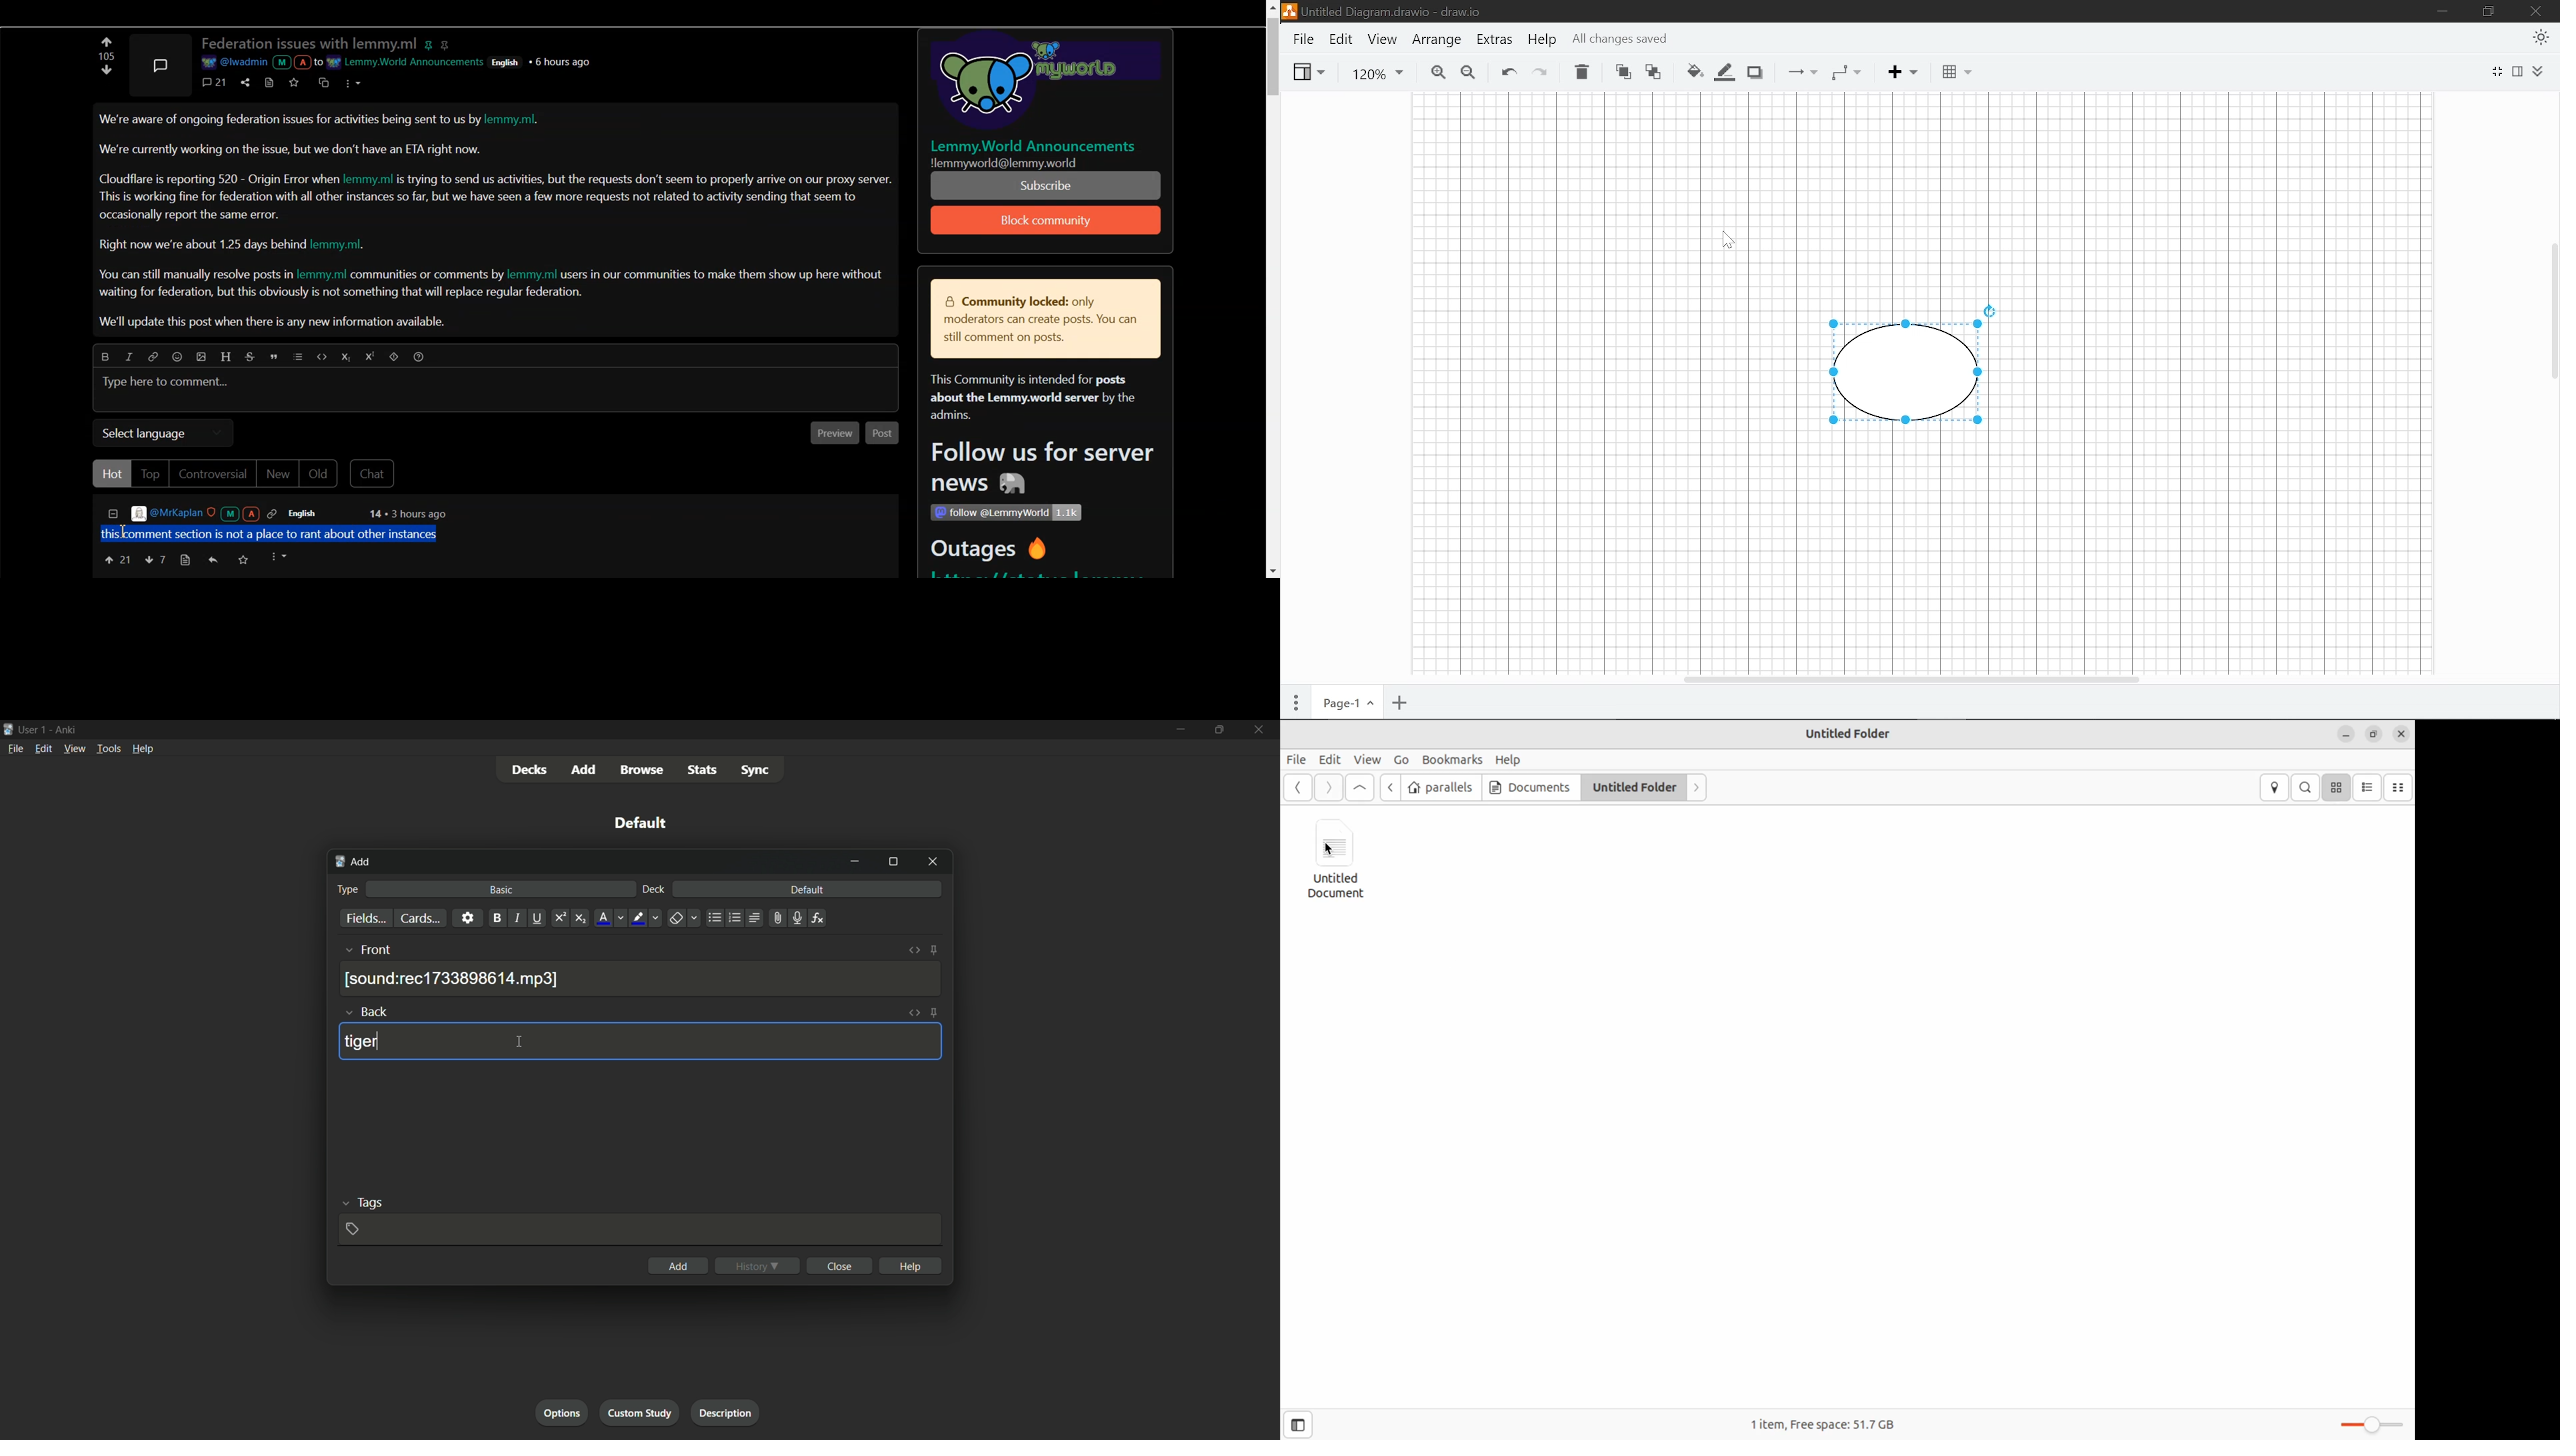  I want to click on New, so click(277, 475).